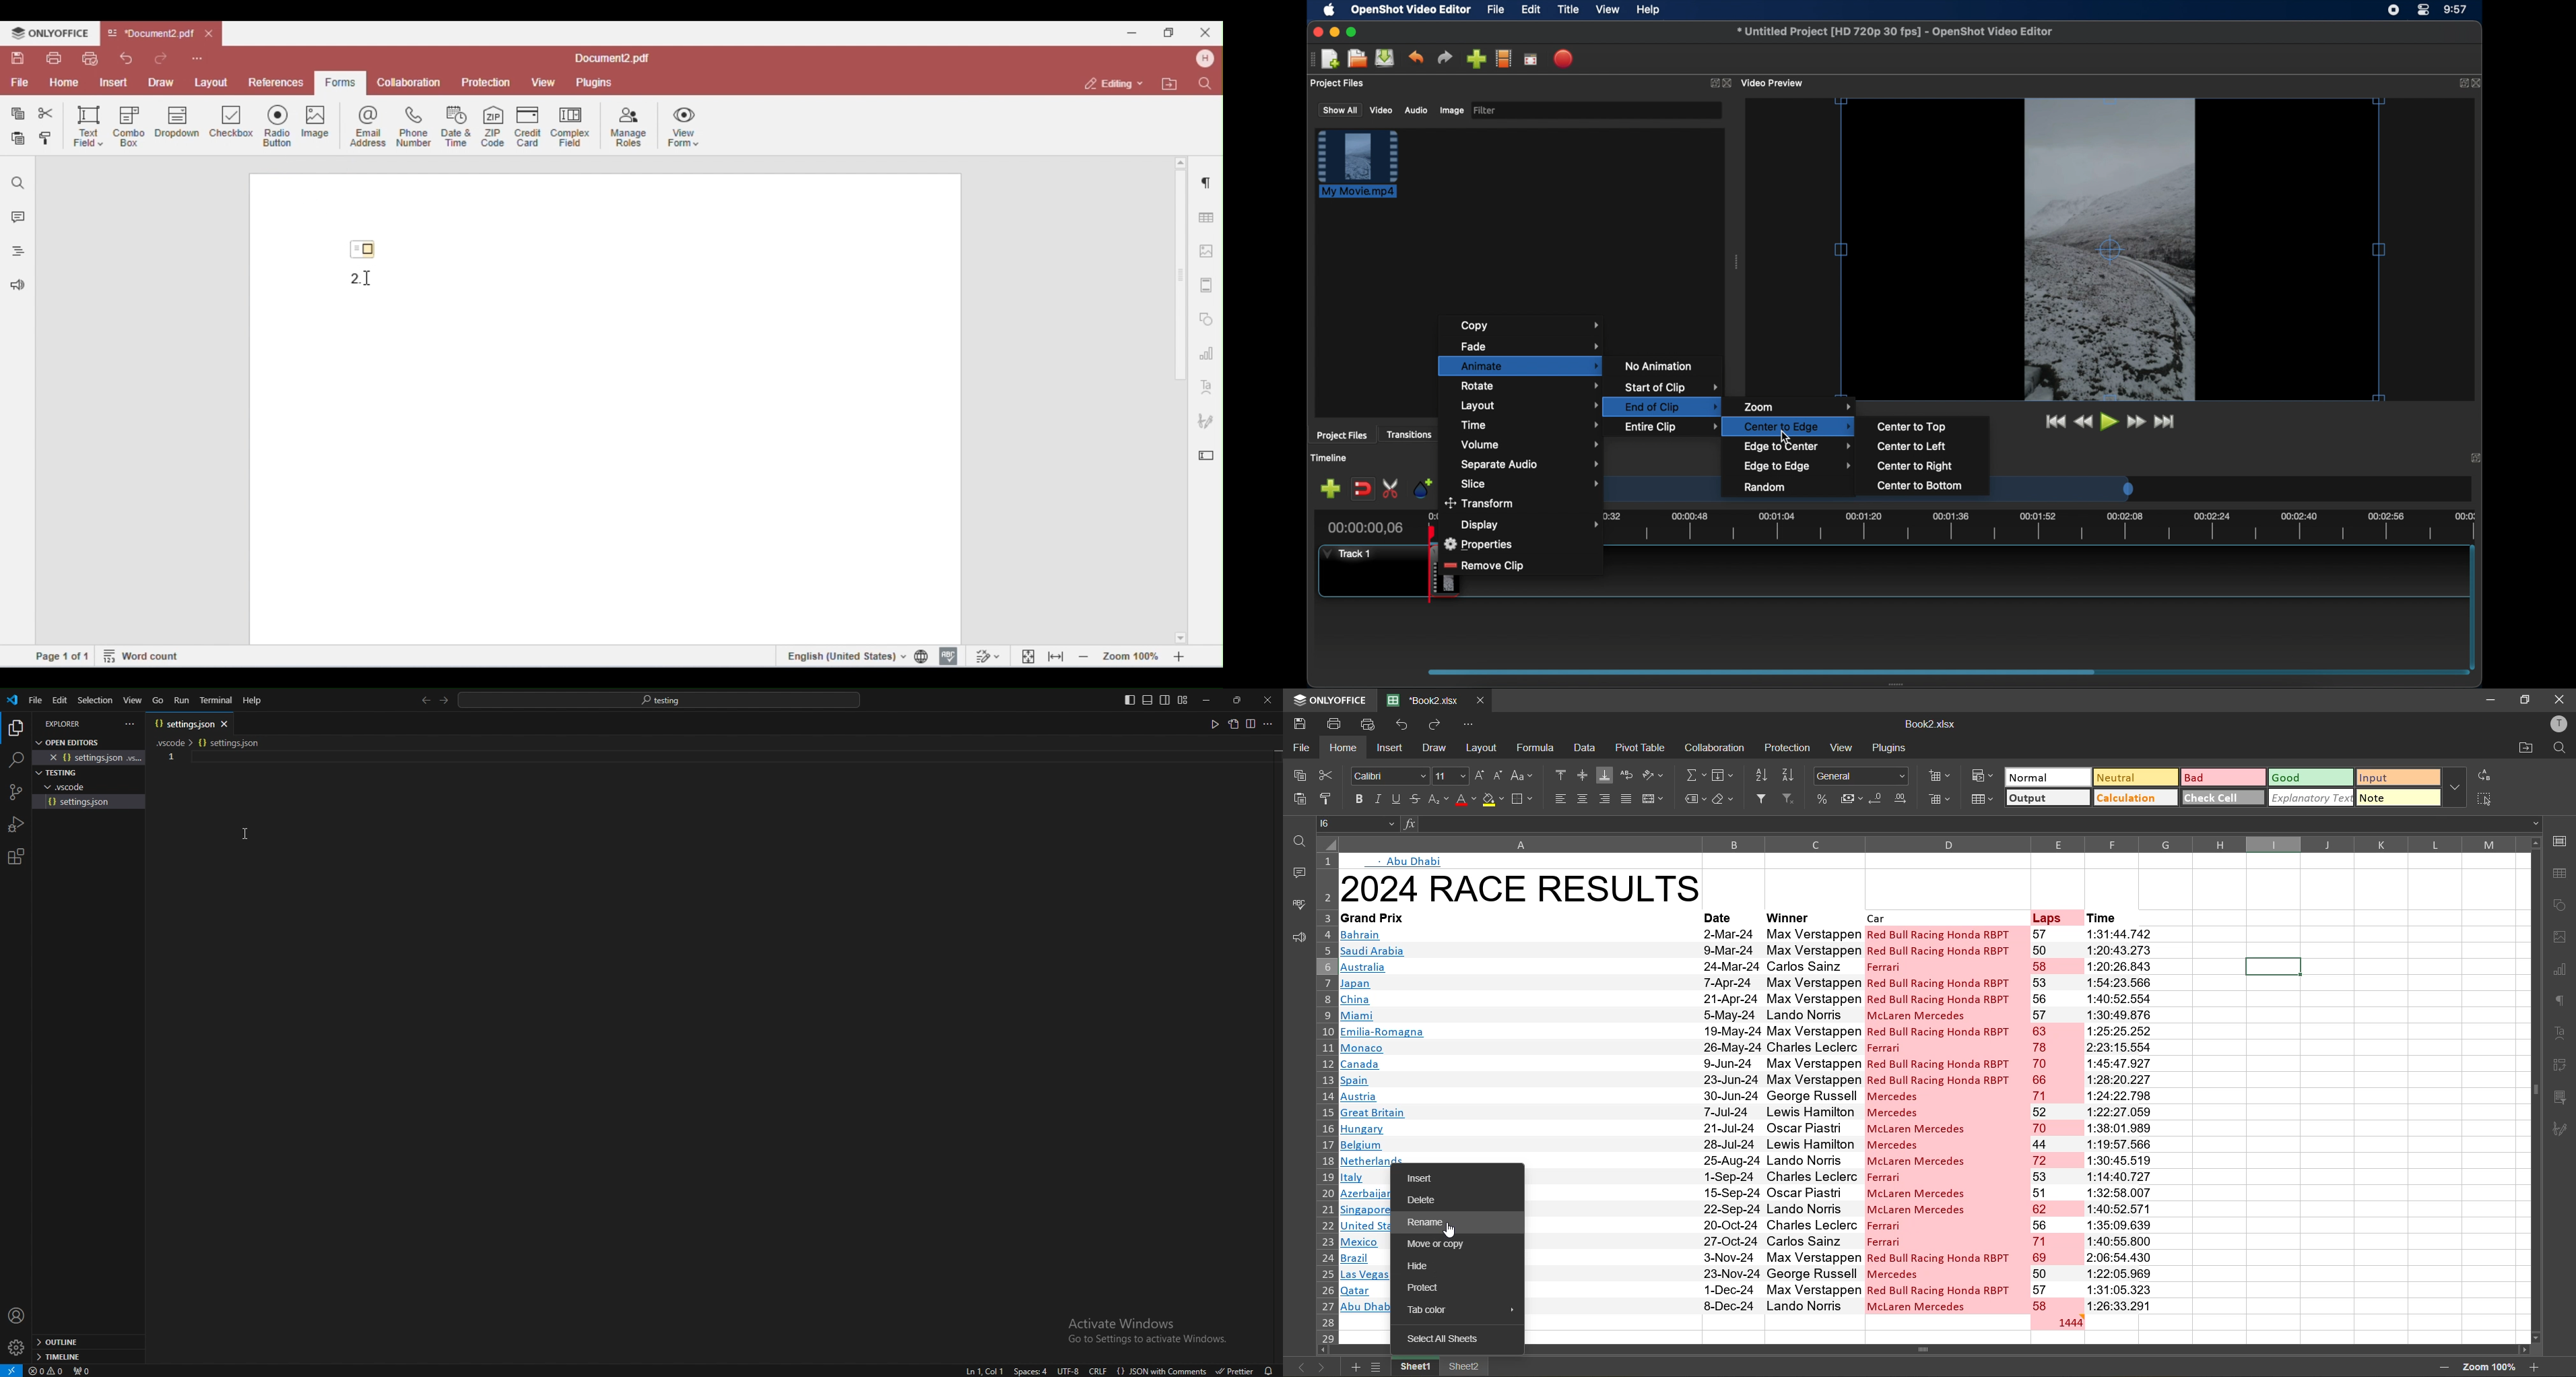  What do you see at coordinates (1521, 366) in the screenshot?
I see `animate menu` at bounding box center [1521, 366].